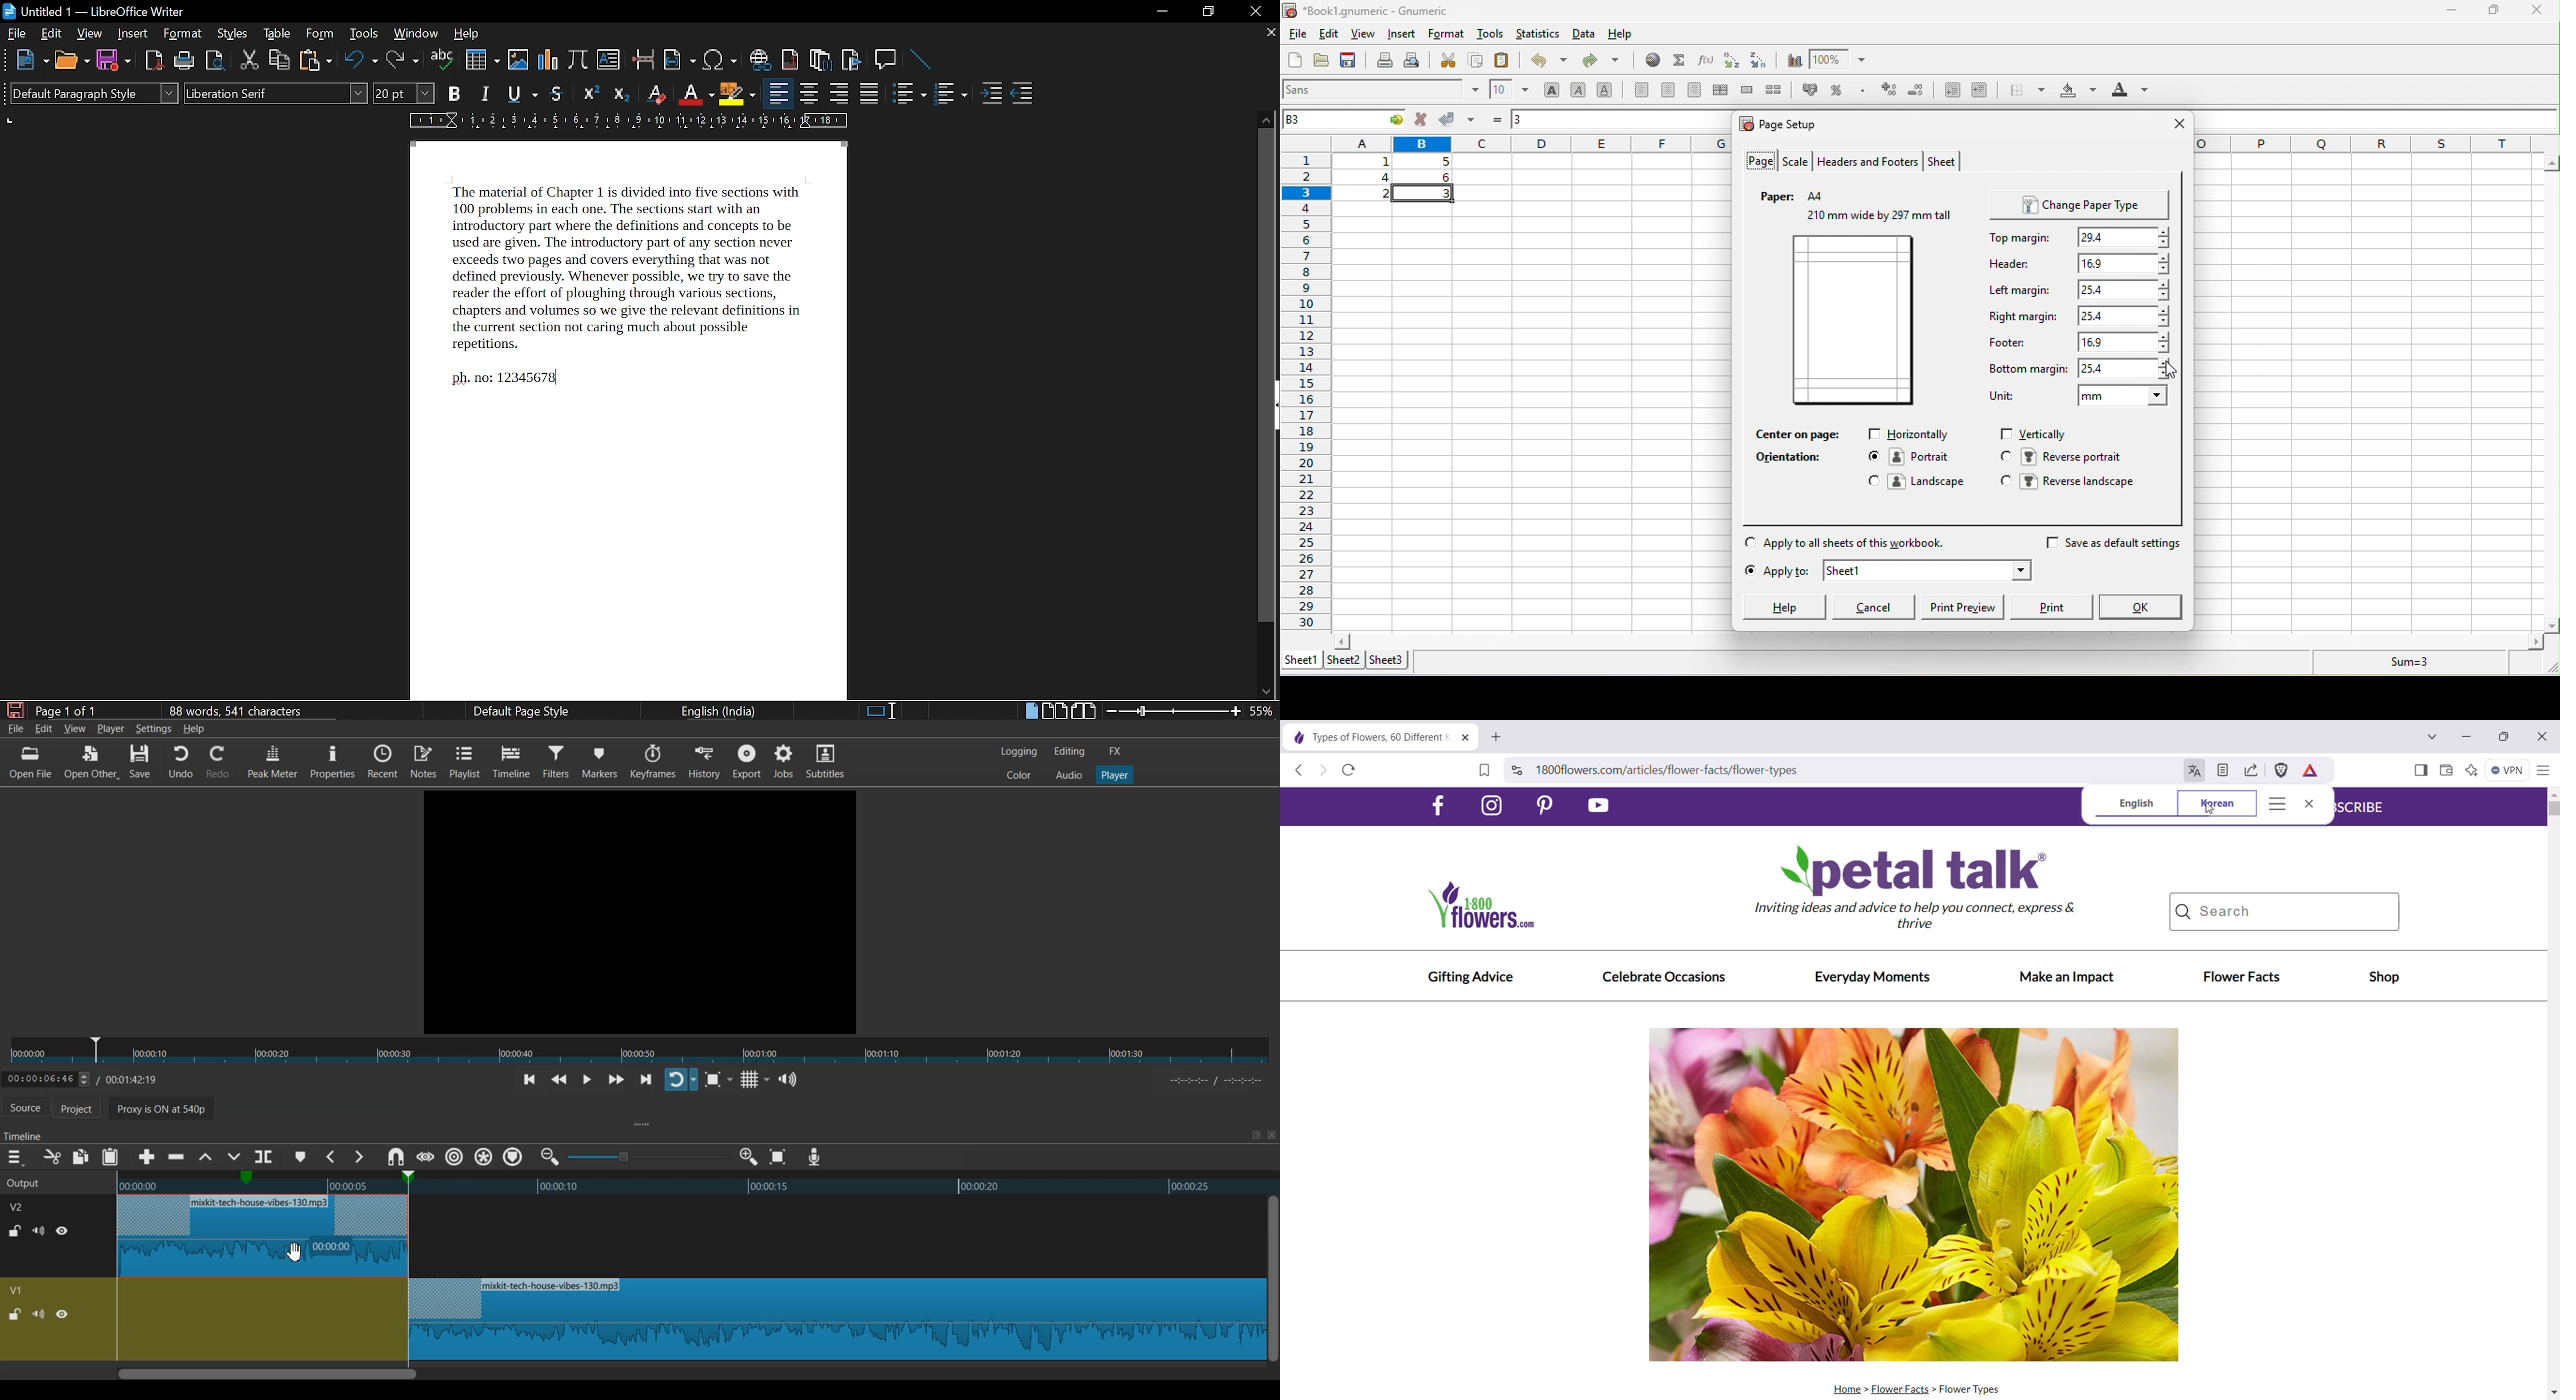 This screenshot has width=2576, height=1400. What do you see at coordinates (2076, 92) in the screenshot?
I see `background` at bounding box center [2076, 92].